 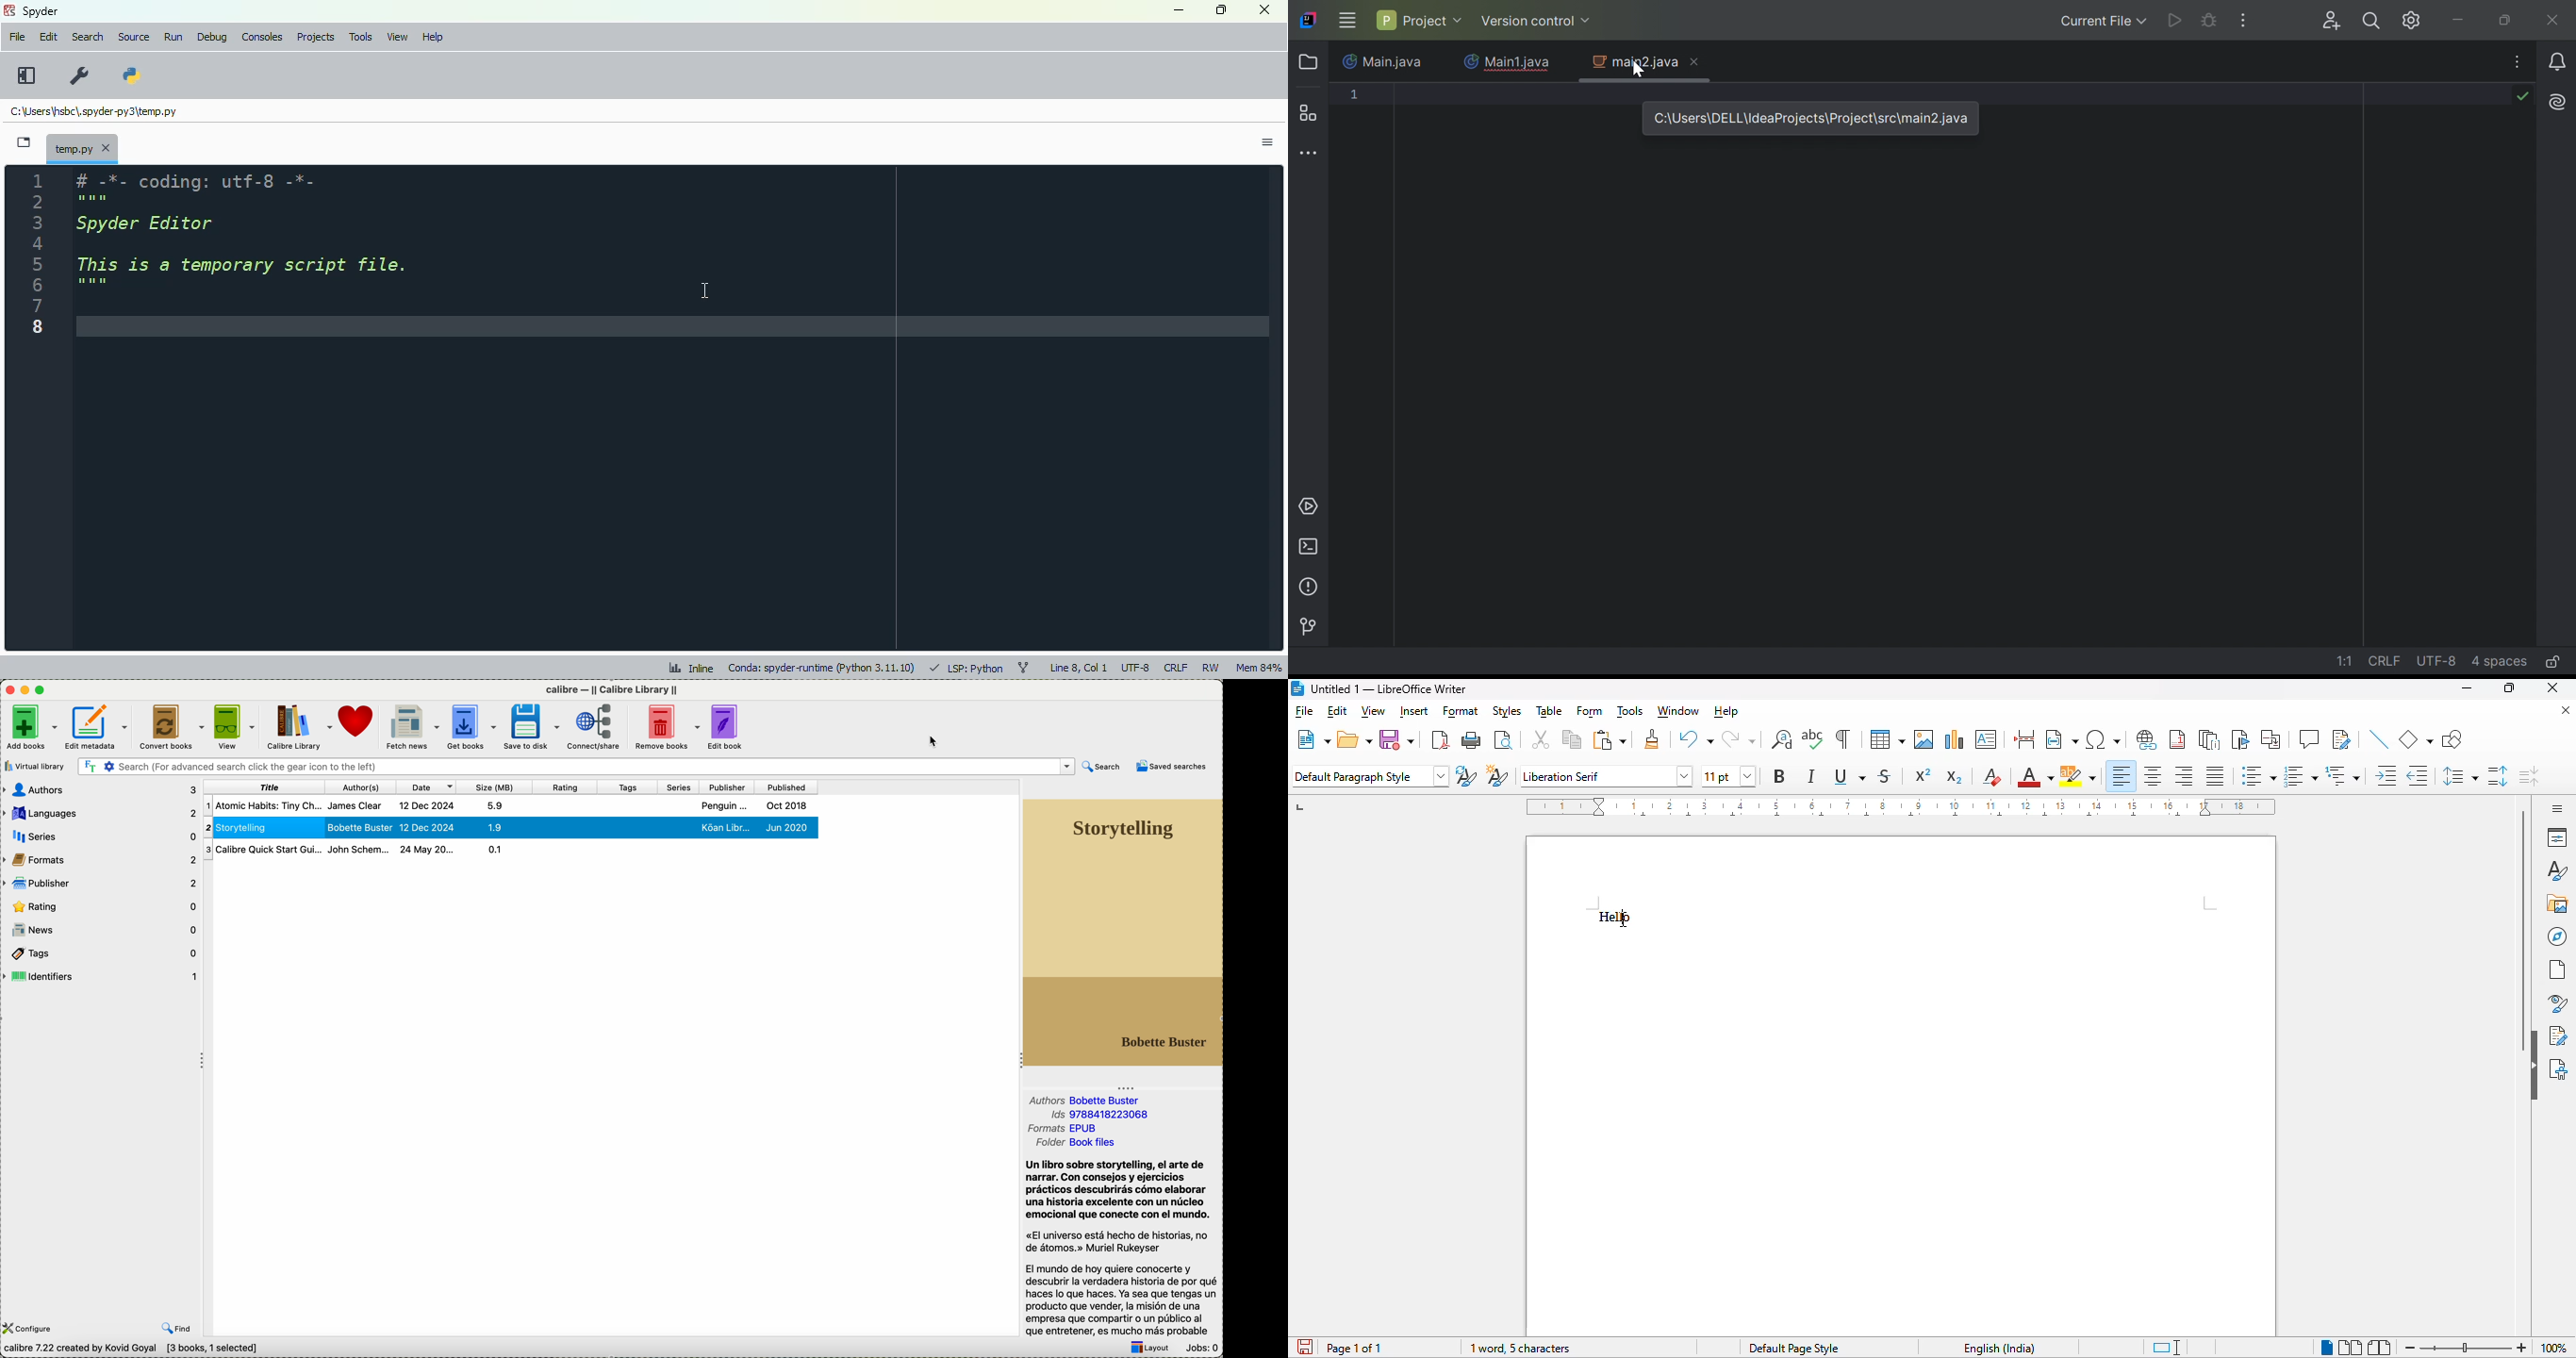 I want to click on clone formatting, so click(x=1653, y=739).